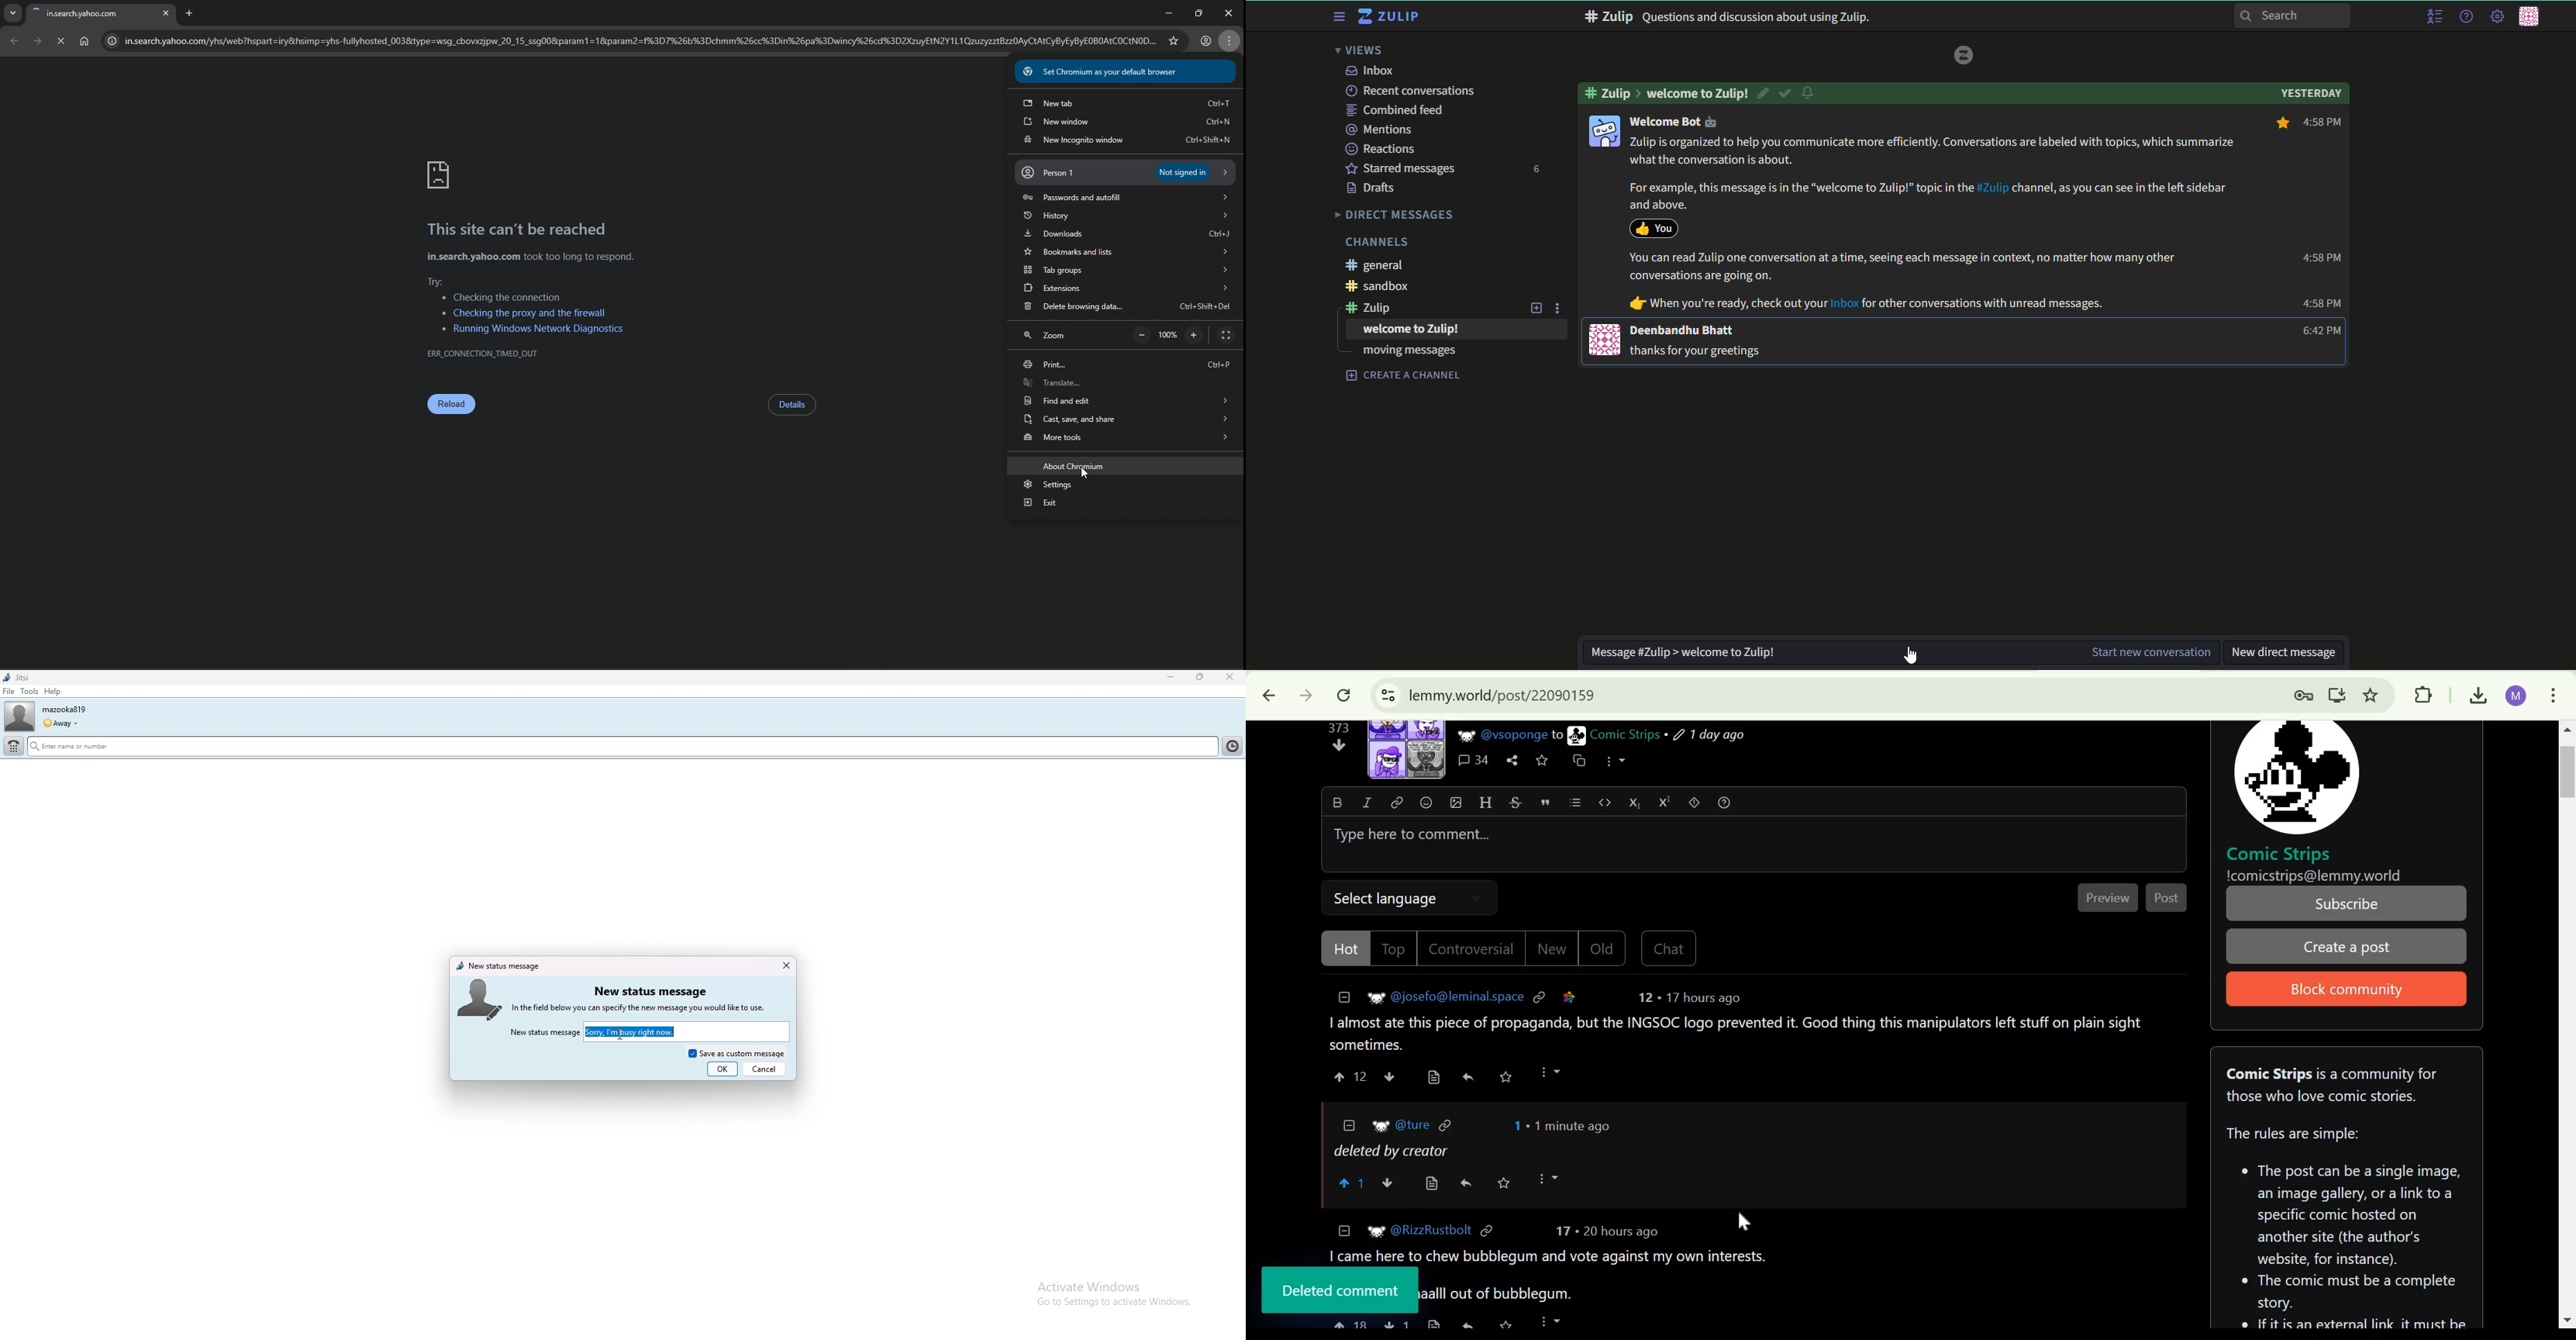 This screenshot has width=2576, height=1344. Describe the element at coordinates (1668, 949) in the screenshot. I see `Chat` at that location.